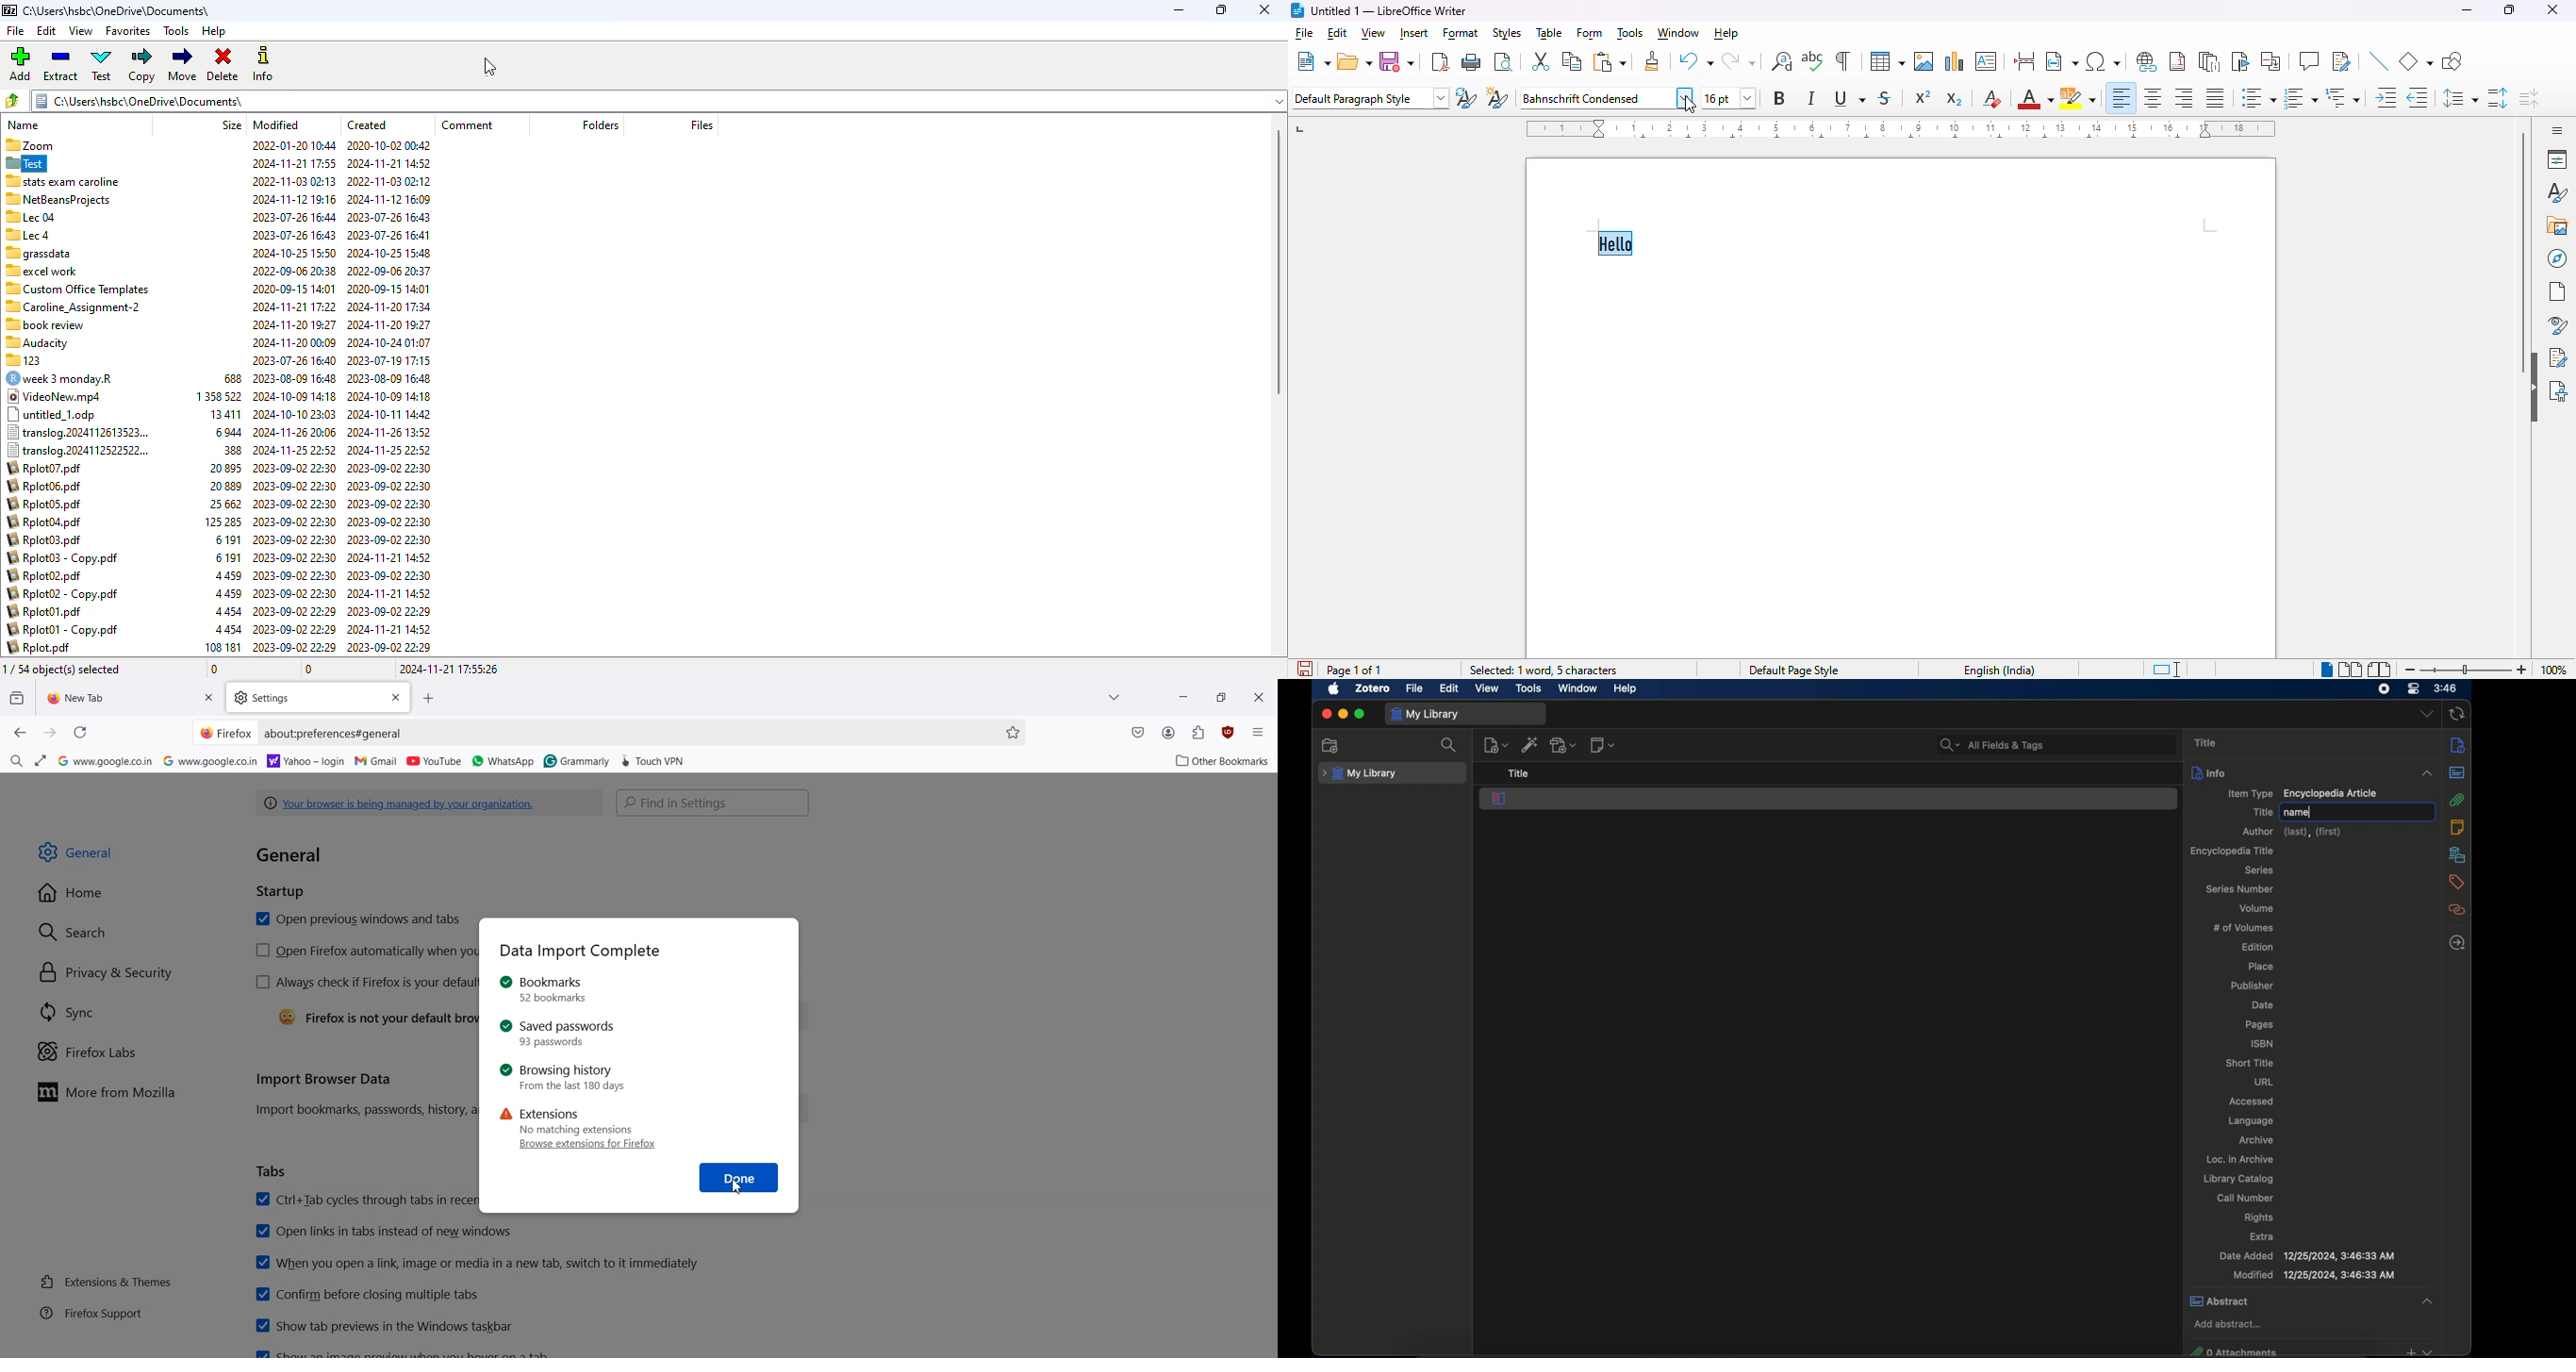 Image resolution: width=2576 pixels, height=1372 pixels. I want to click on locate, so click(2457, 944).